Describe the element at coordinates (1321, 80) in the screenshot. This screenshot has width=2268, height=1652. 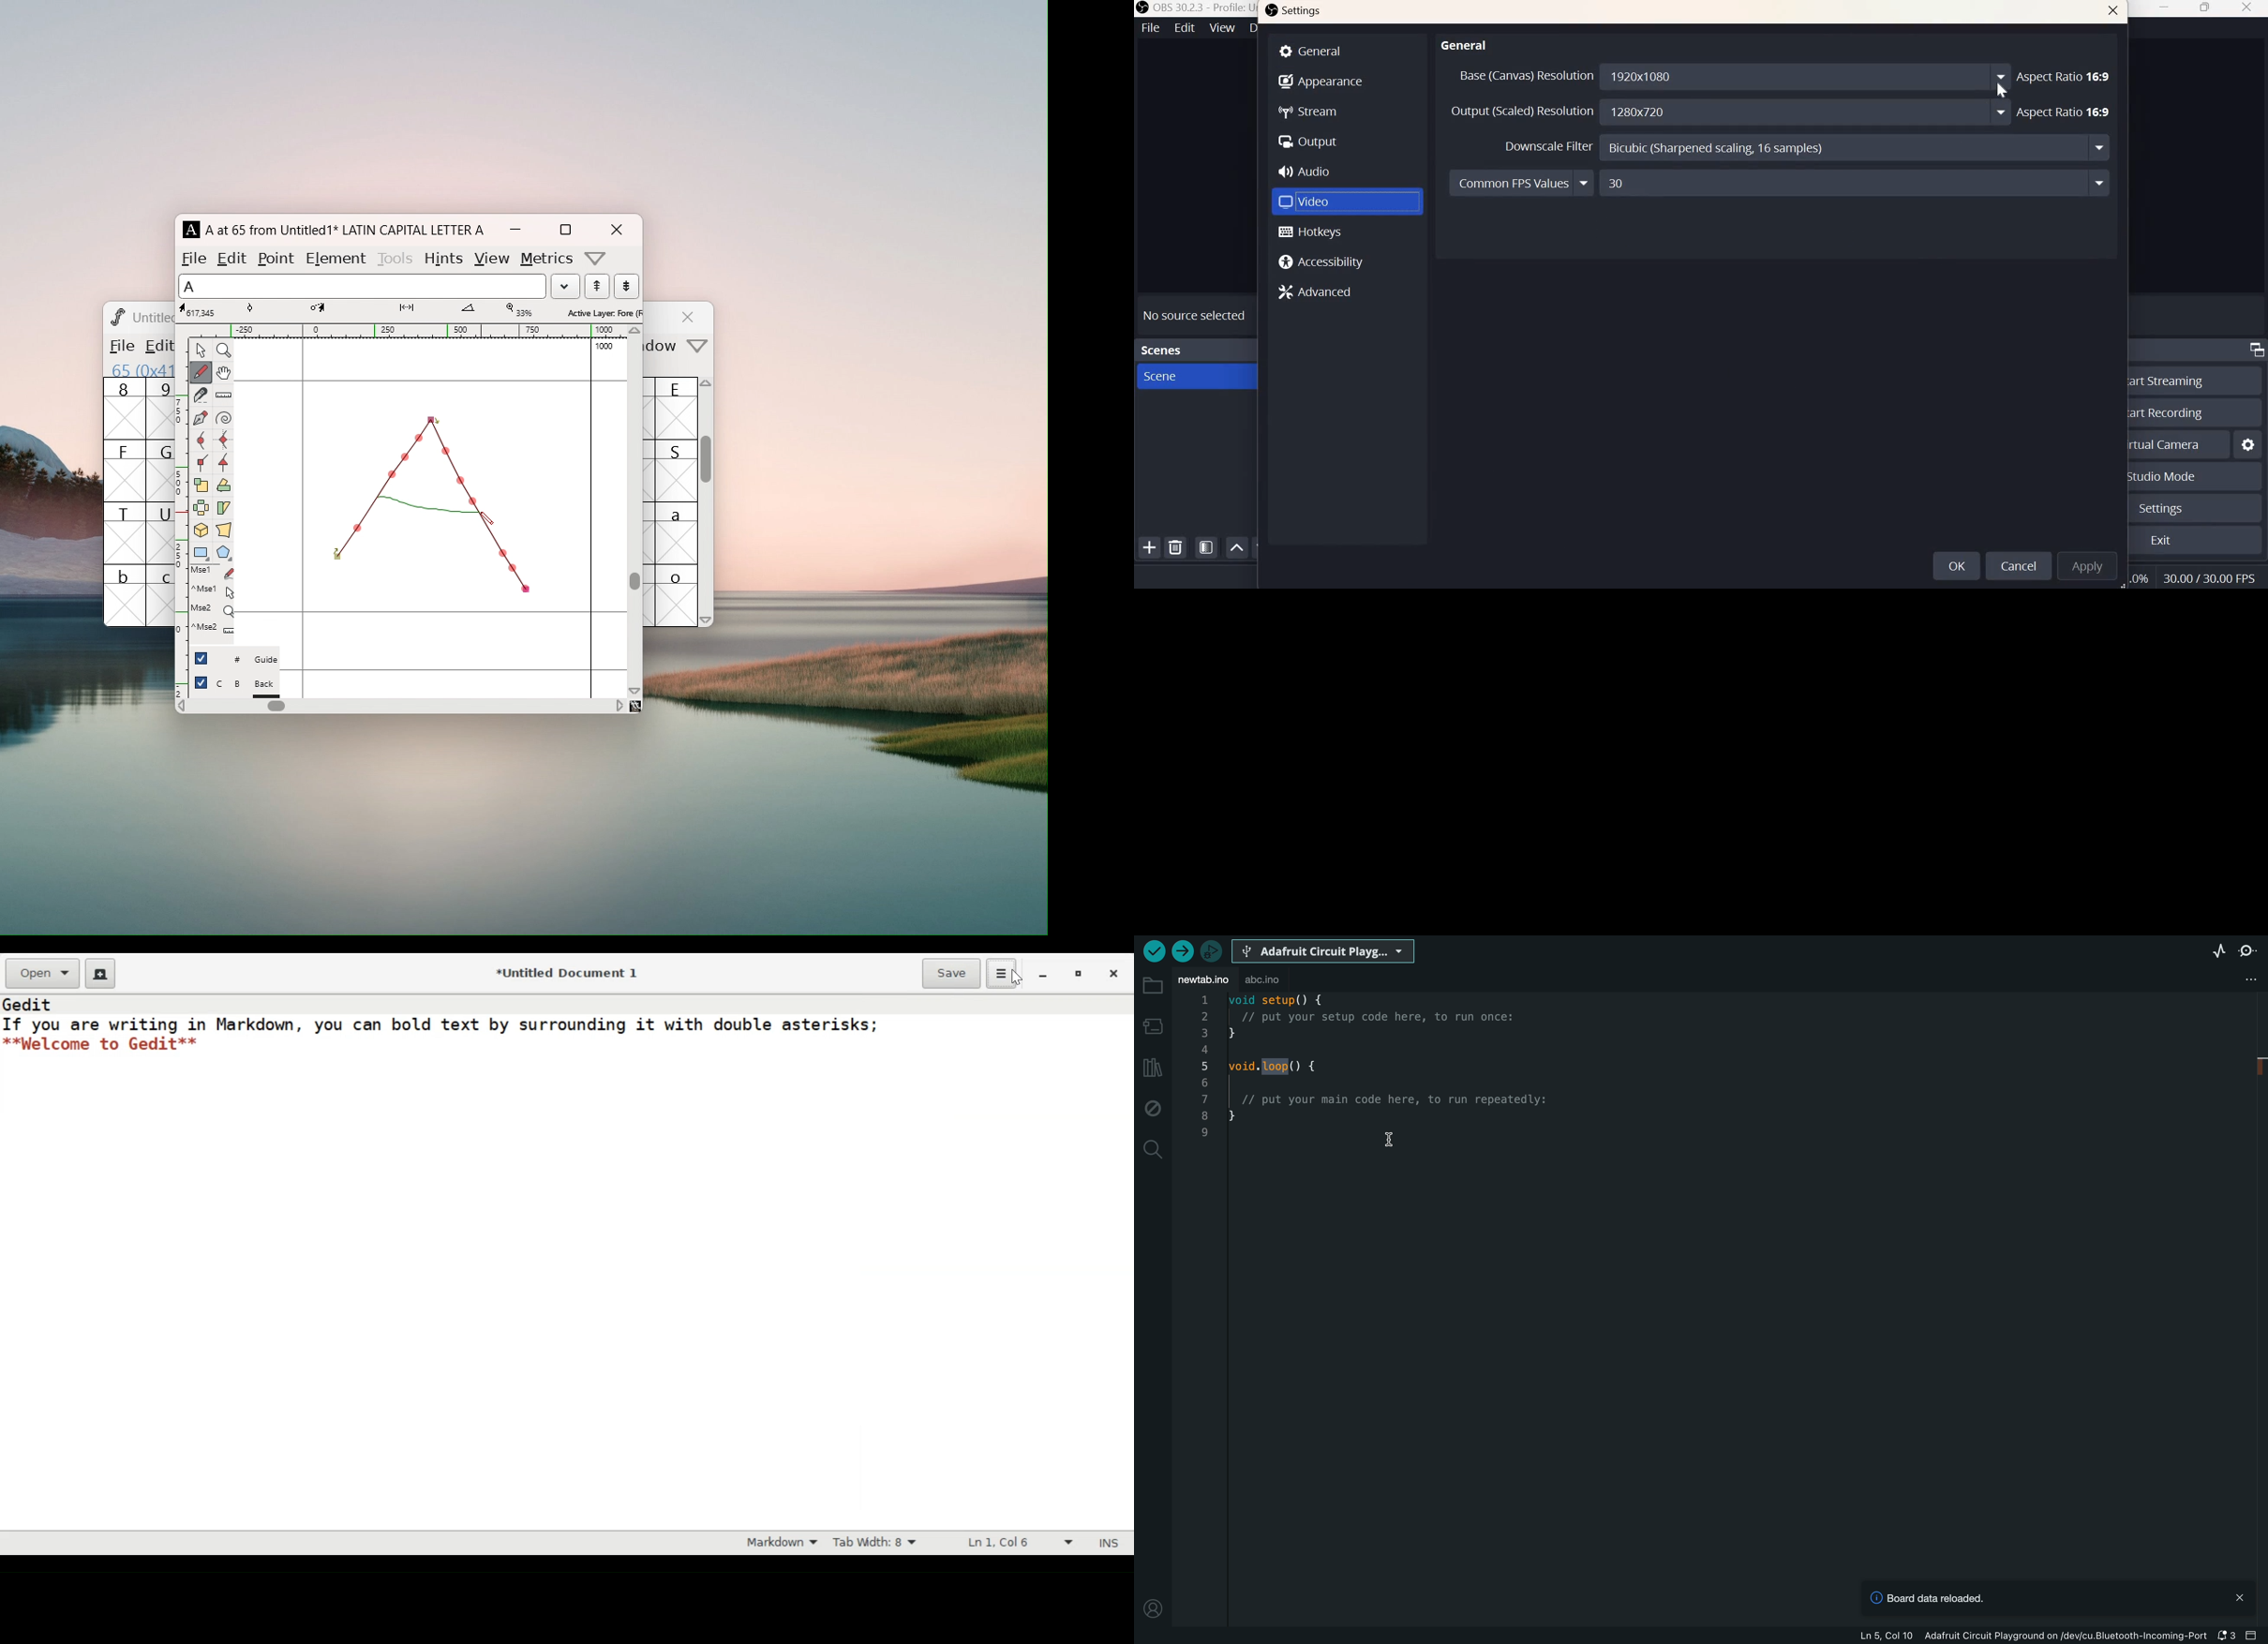
I see `Appearance` at that location.